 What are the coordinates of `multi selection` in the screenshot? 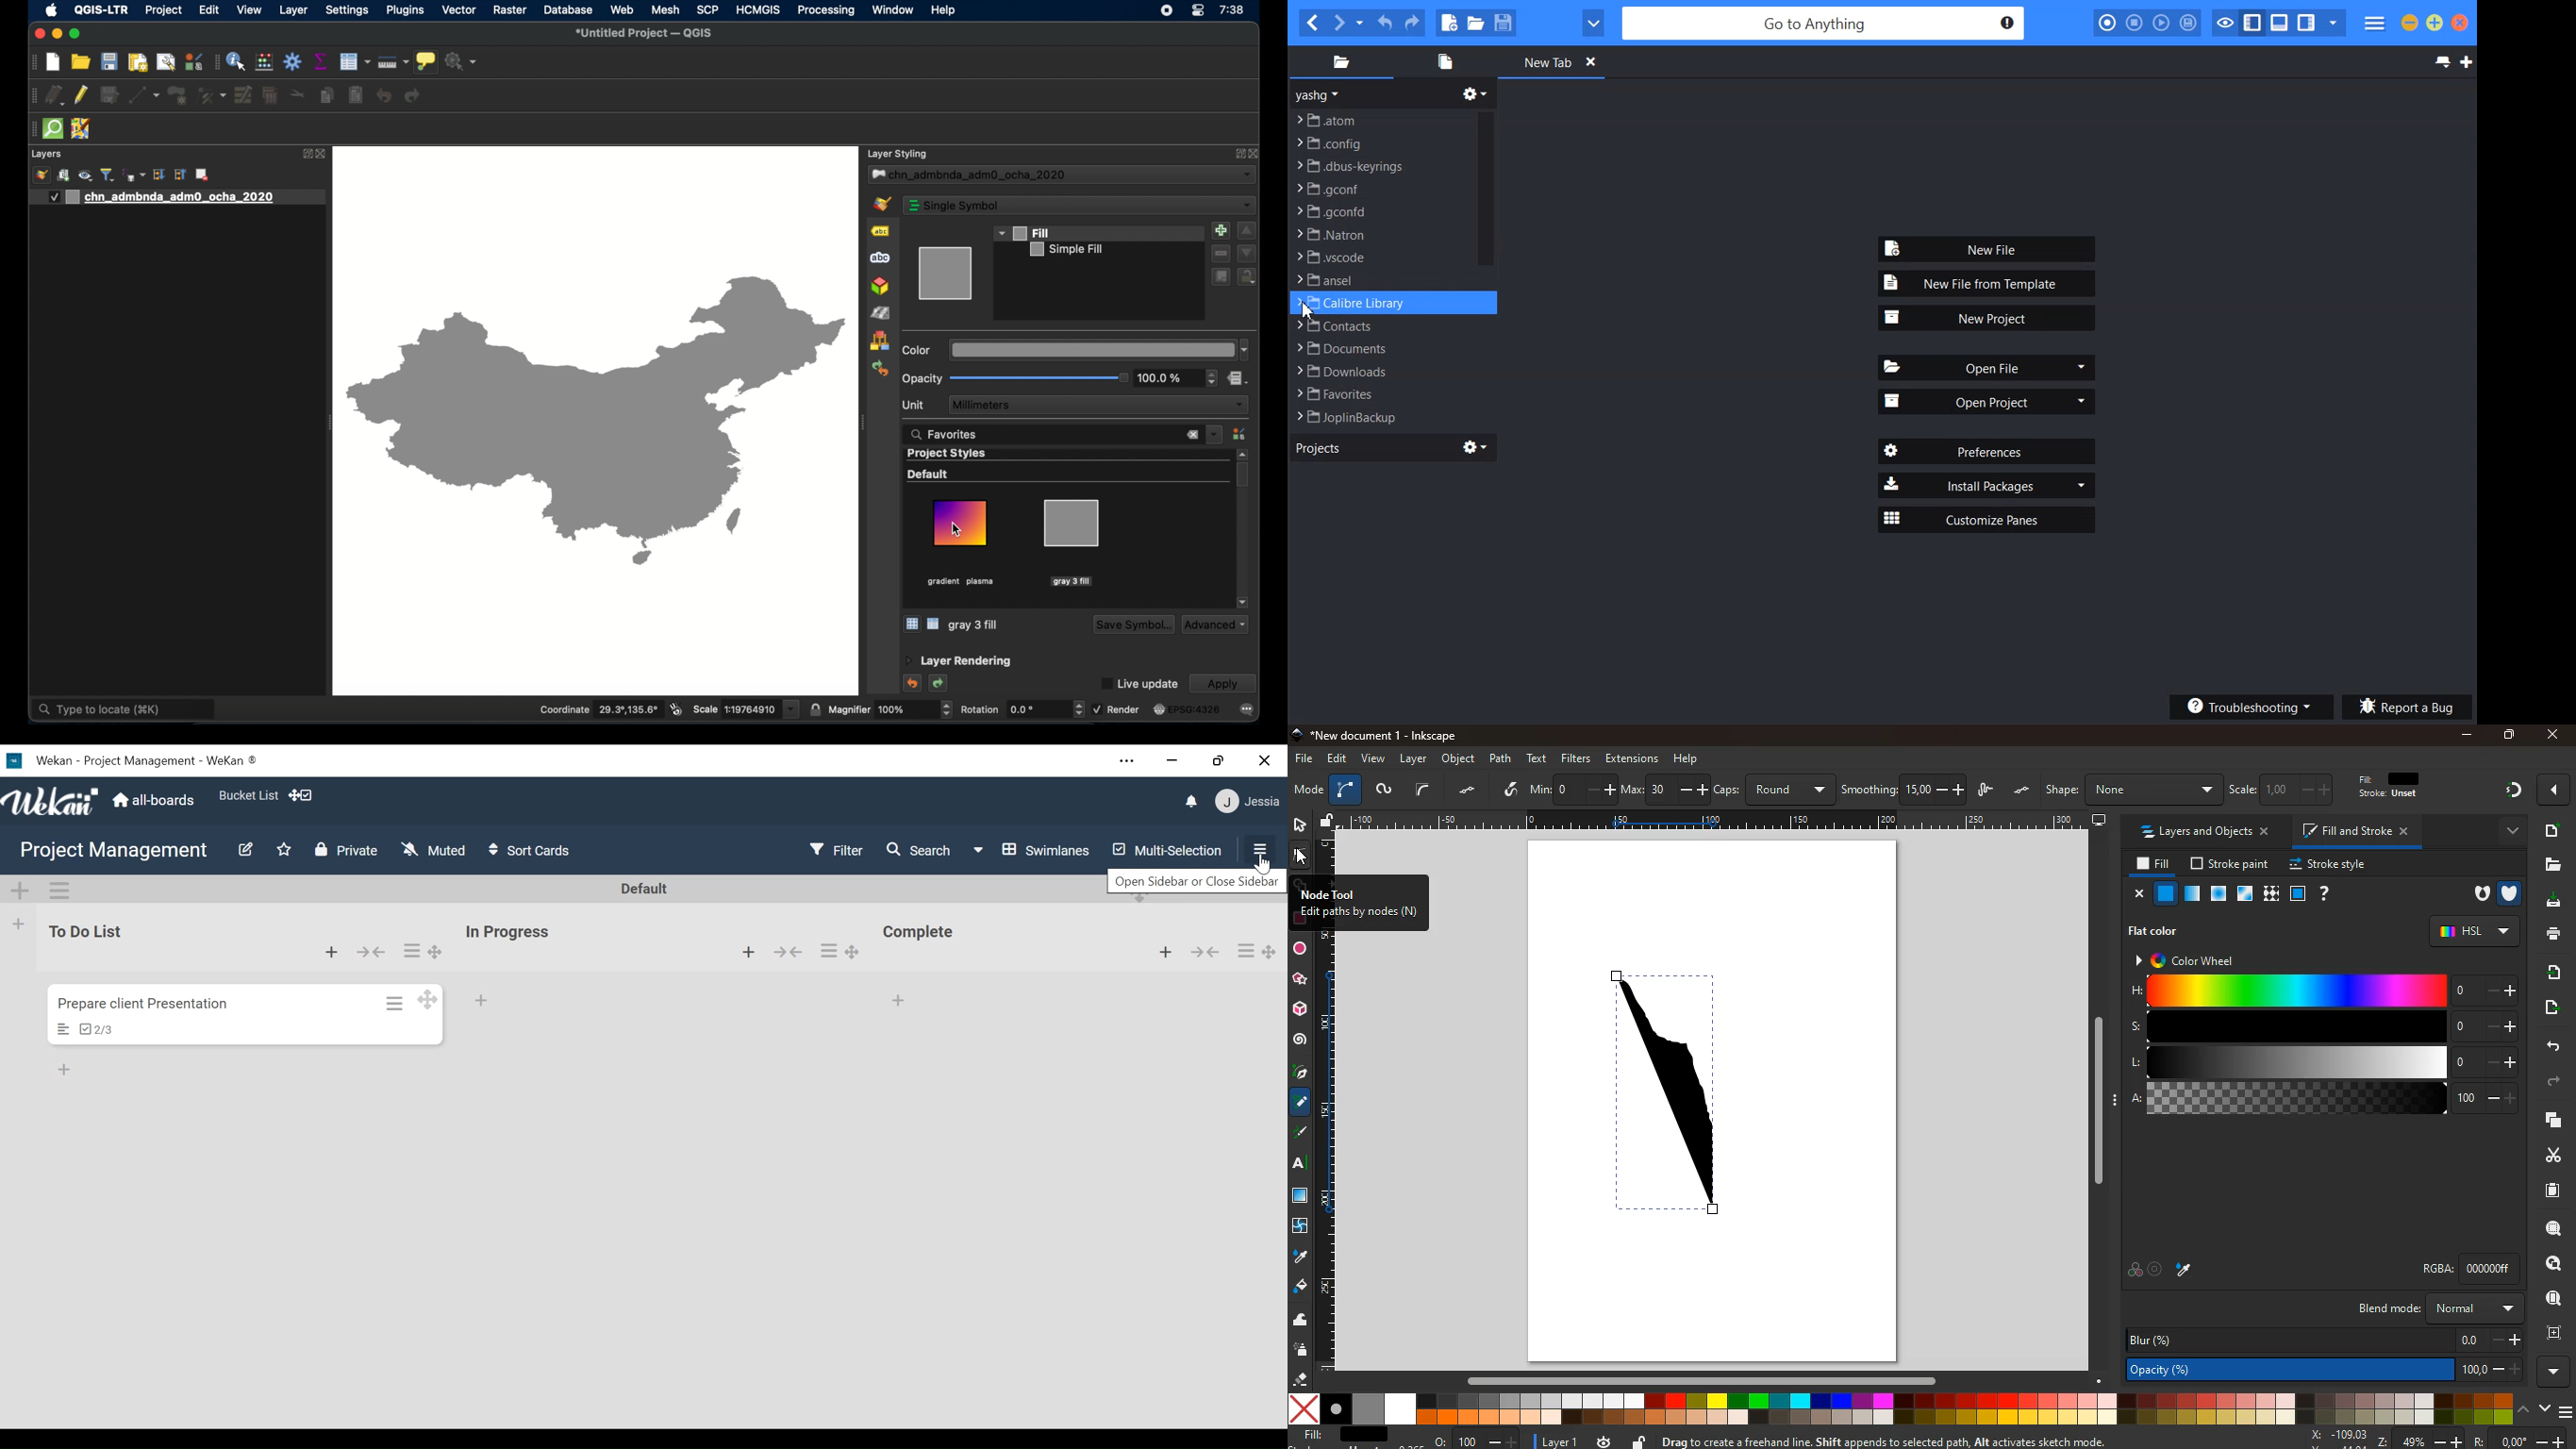 It's located at (1164, 852).